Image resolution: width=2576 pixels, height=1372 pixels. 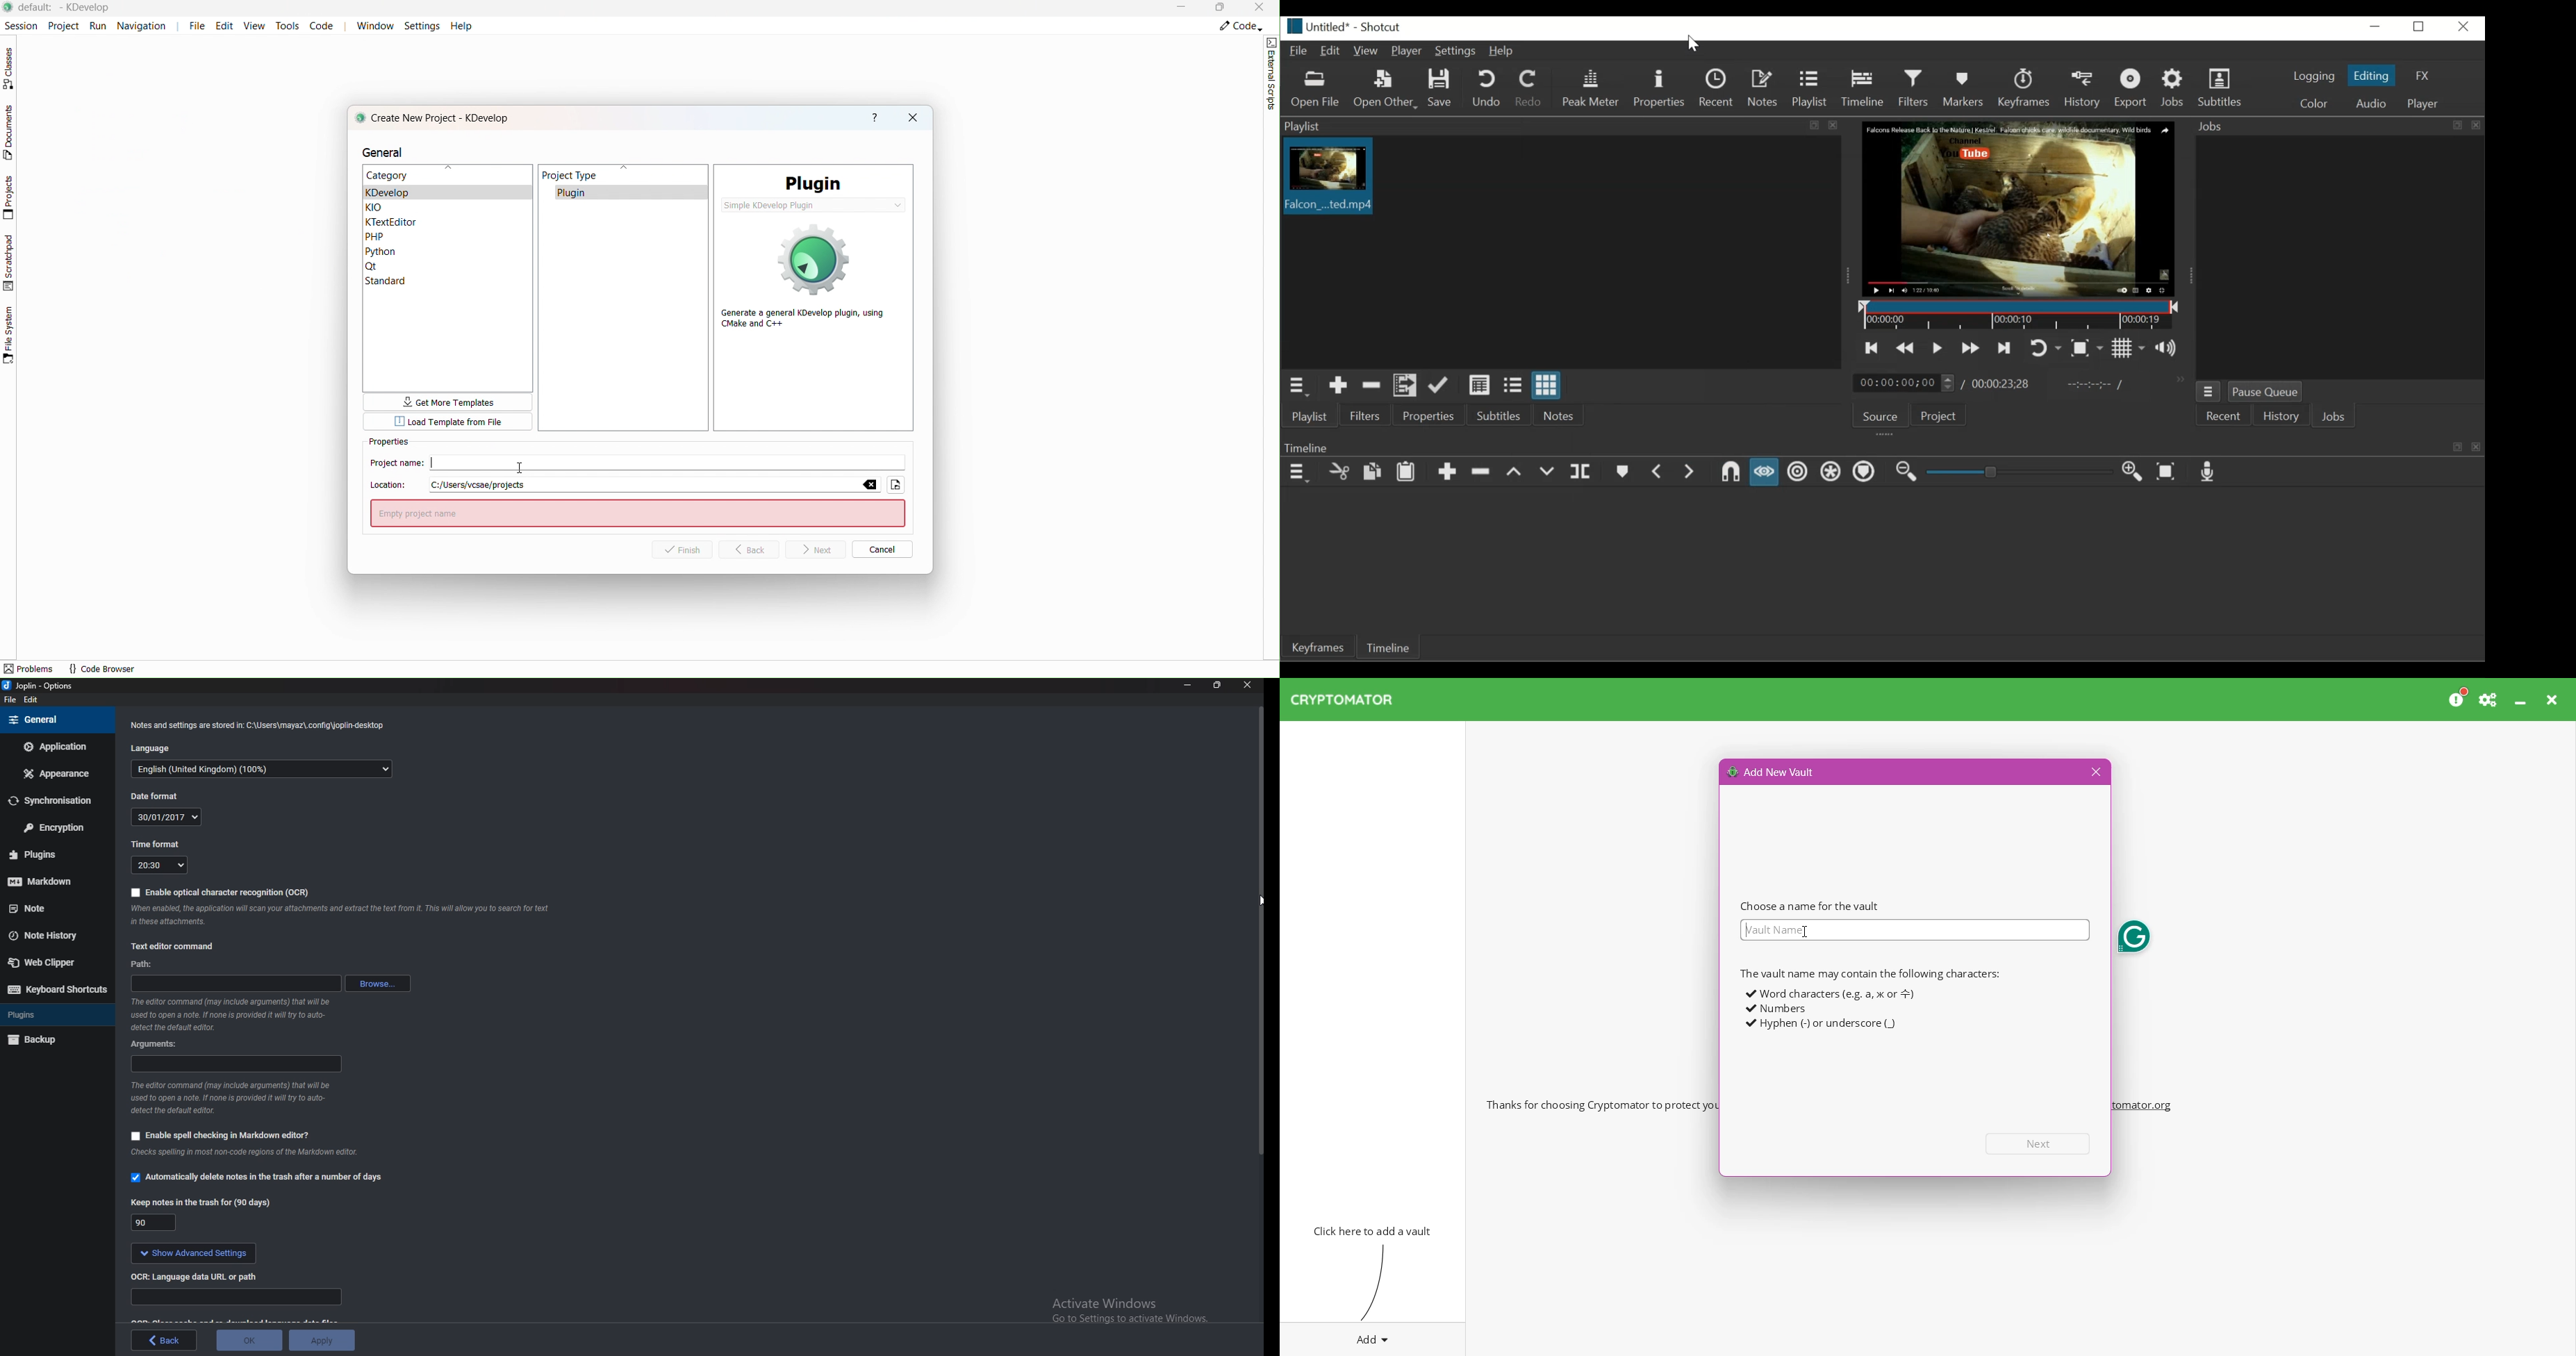 What do you see at coordinates (55, 800) in the screenshot?
I see `Synchronization` at bounding box center [55, 800].